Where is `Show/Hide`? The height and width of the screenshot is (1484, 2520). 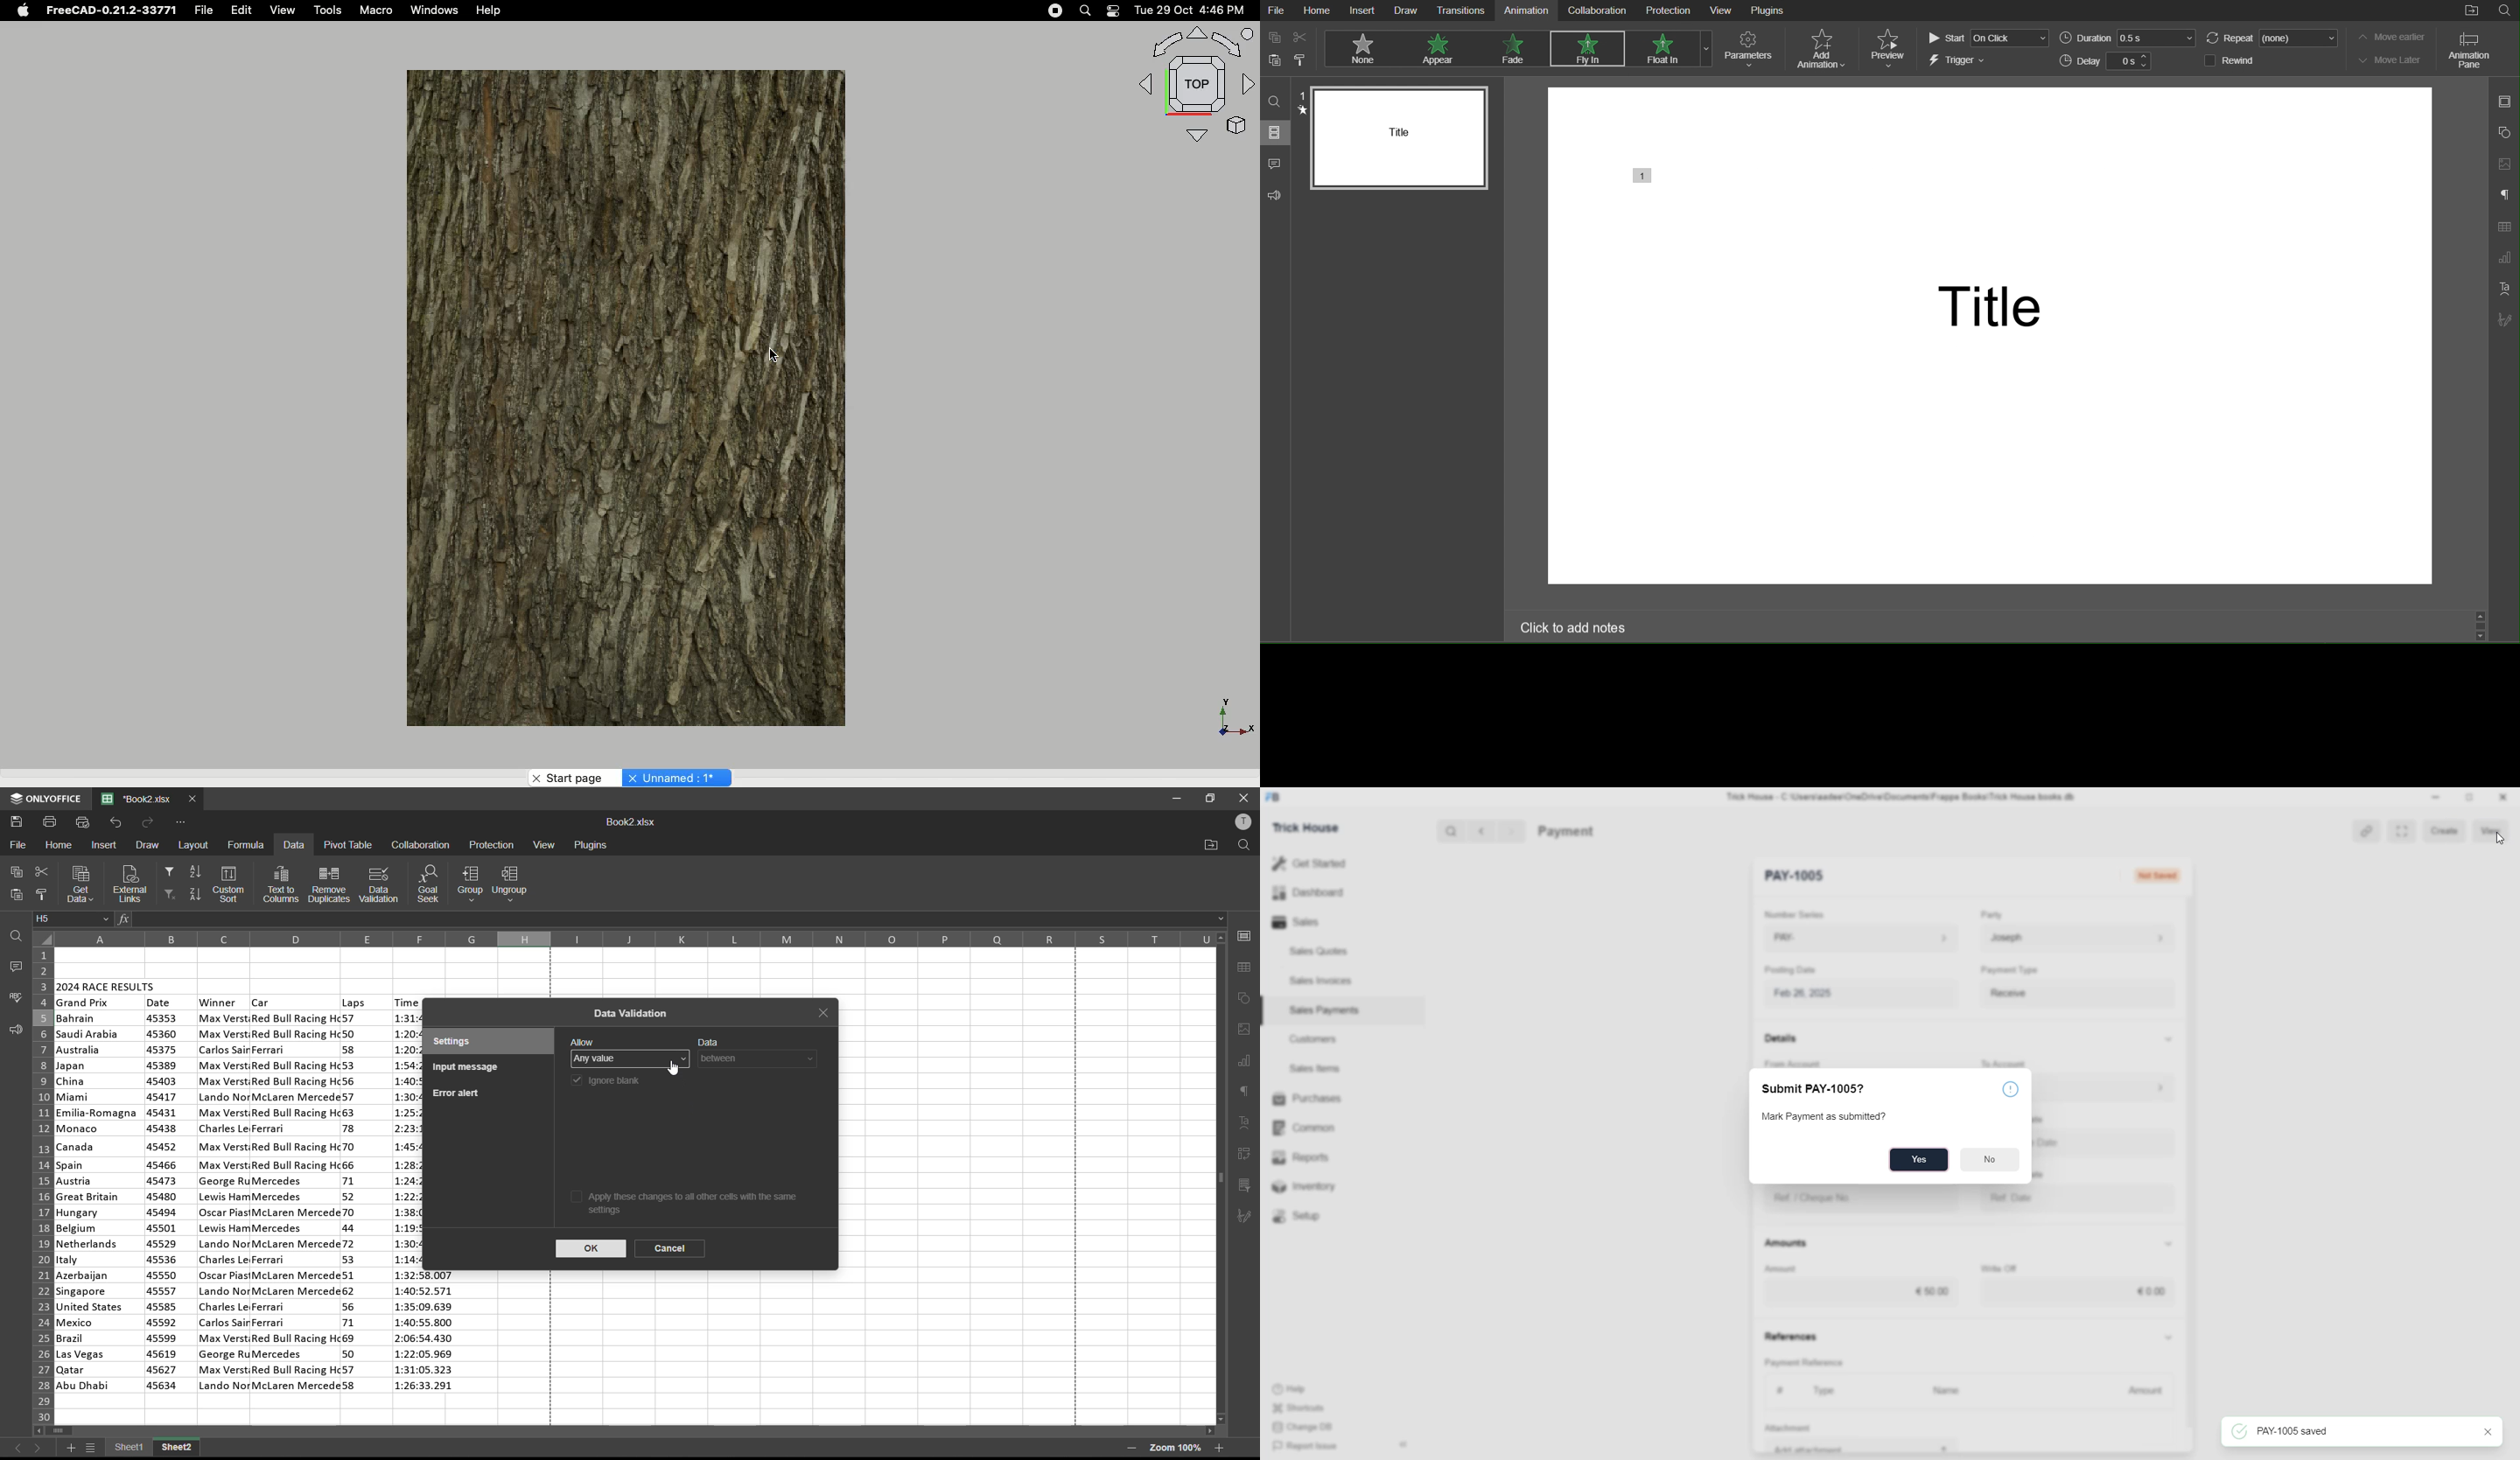
Show/Hide is located at coordinates (2169, 1039).